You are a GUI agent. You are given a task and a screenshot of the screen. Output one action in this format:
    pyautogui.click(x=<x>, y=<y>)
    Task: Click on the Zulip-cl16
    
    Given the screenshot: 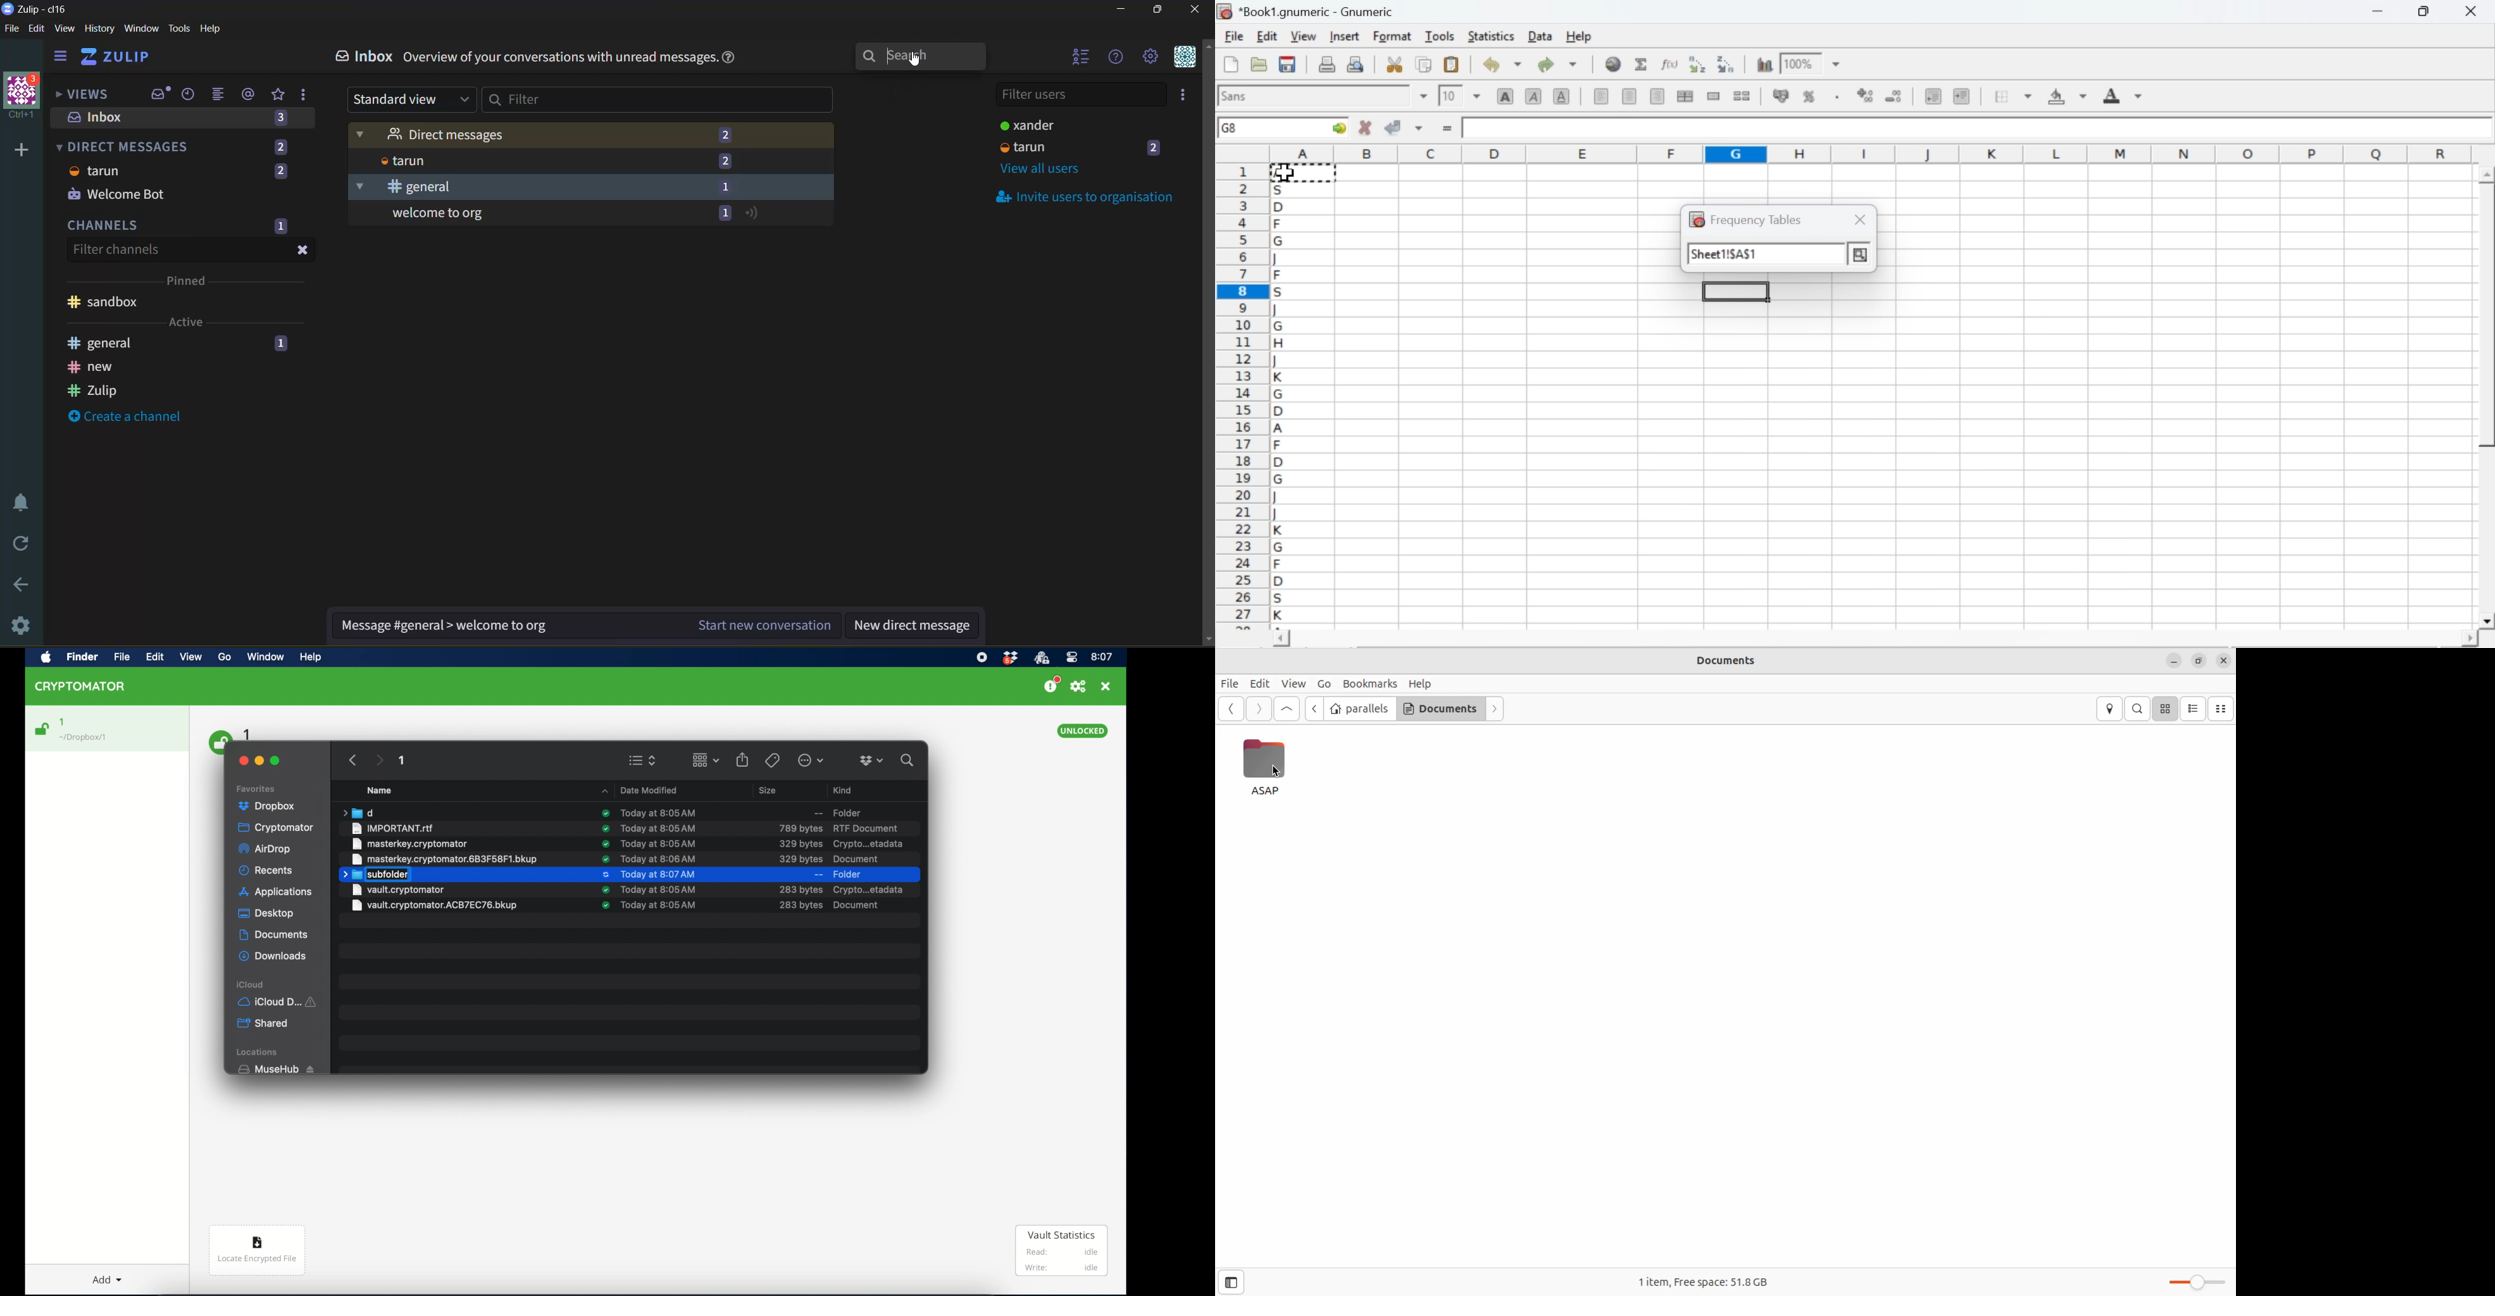 What is the action you would take?
    pyautogui.click(x=37, y=8)
    